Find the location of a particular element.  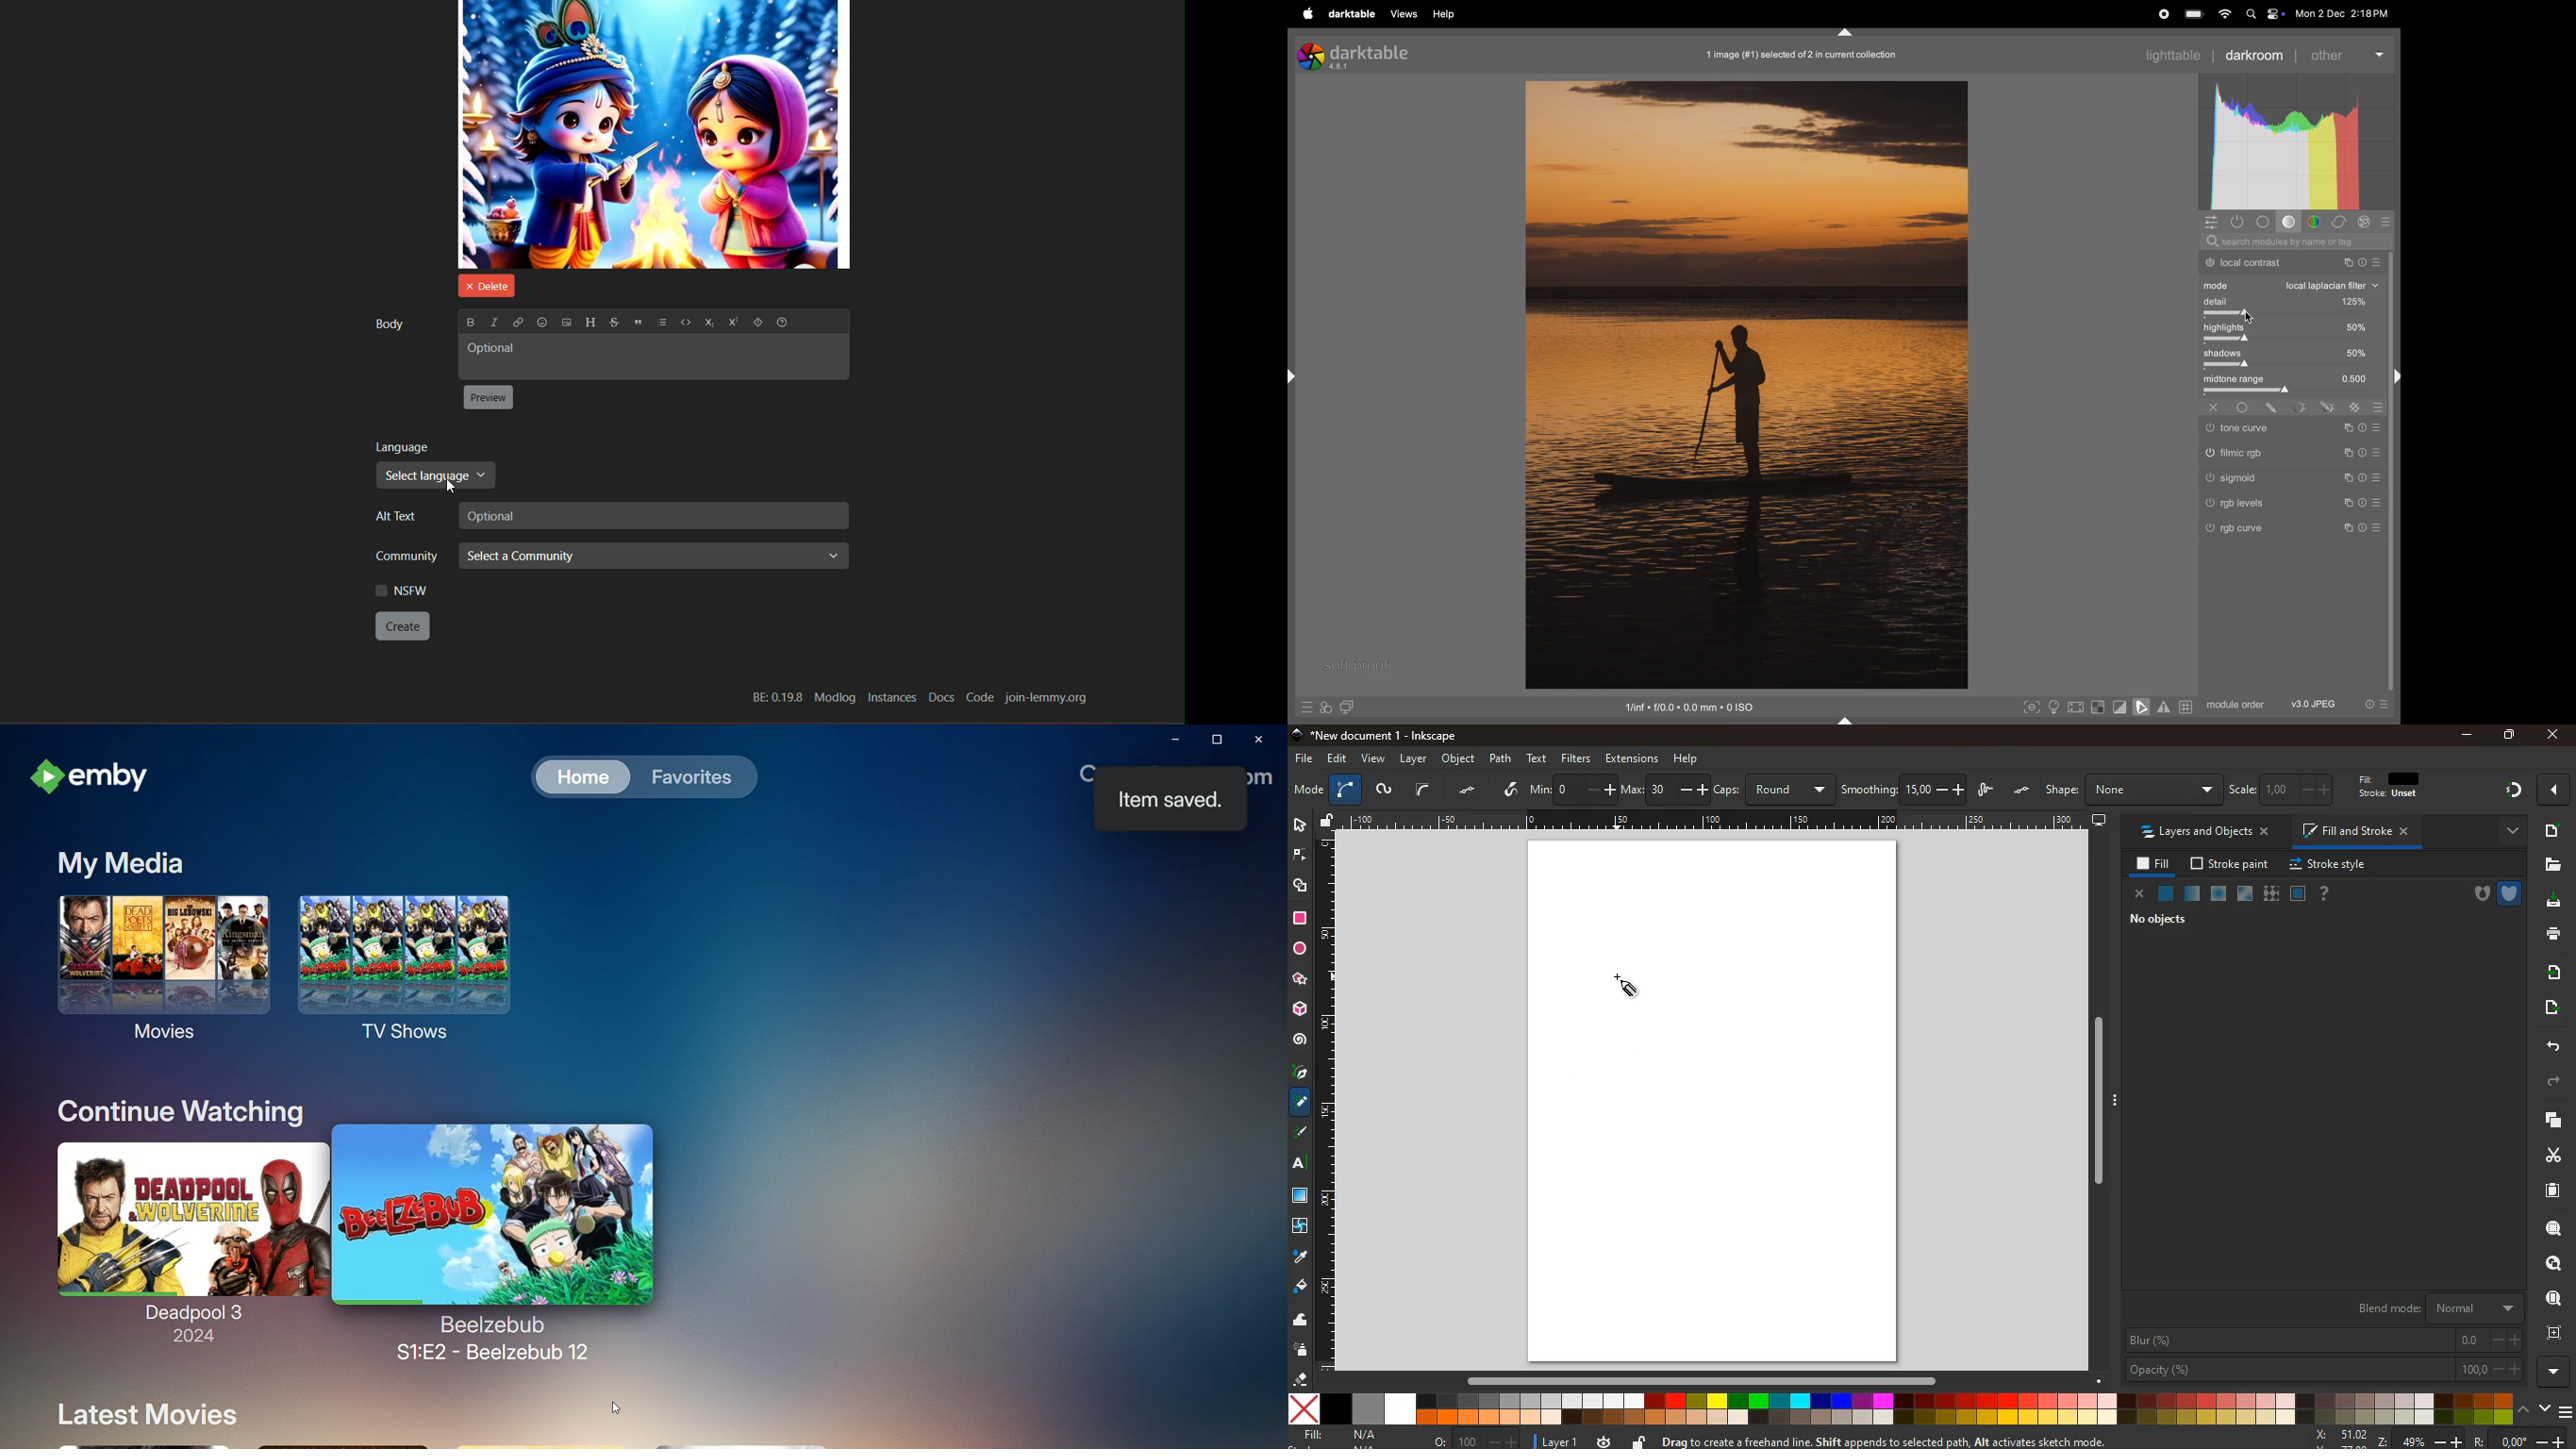

close is located at coordinates (2136, 893).